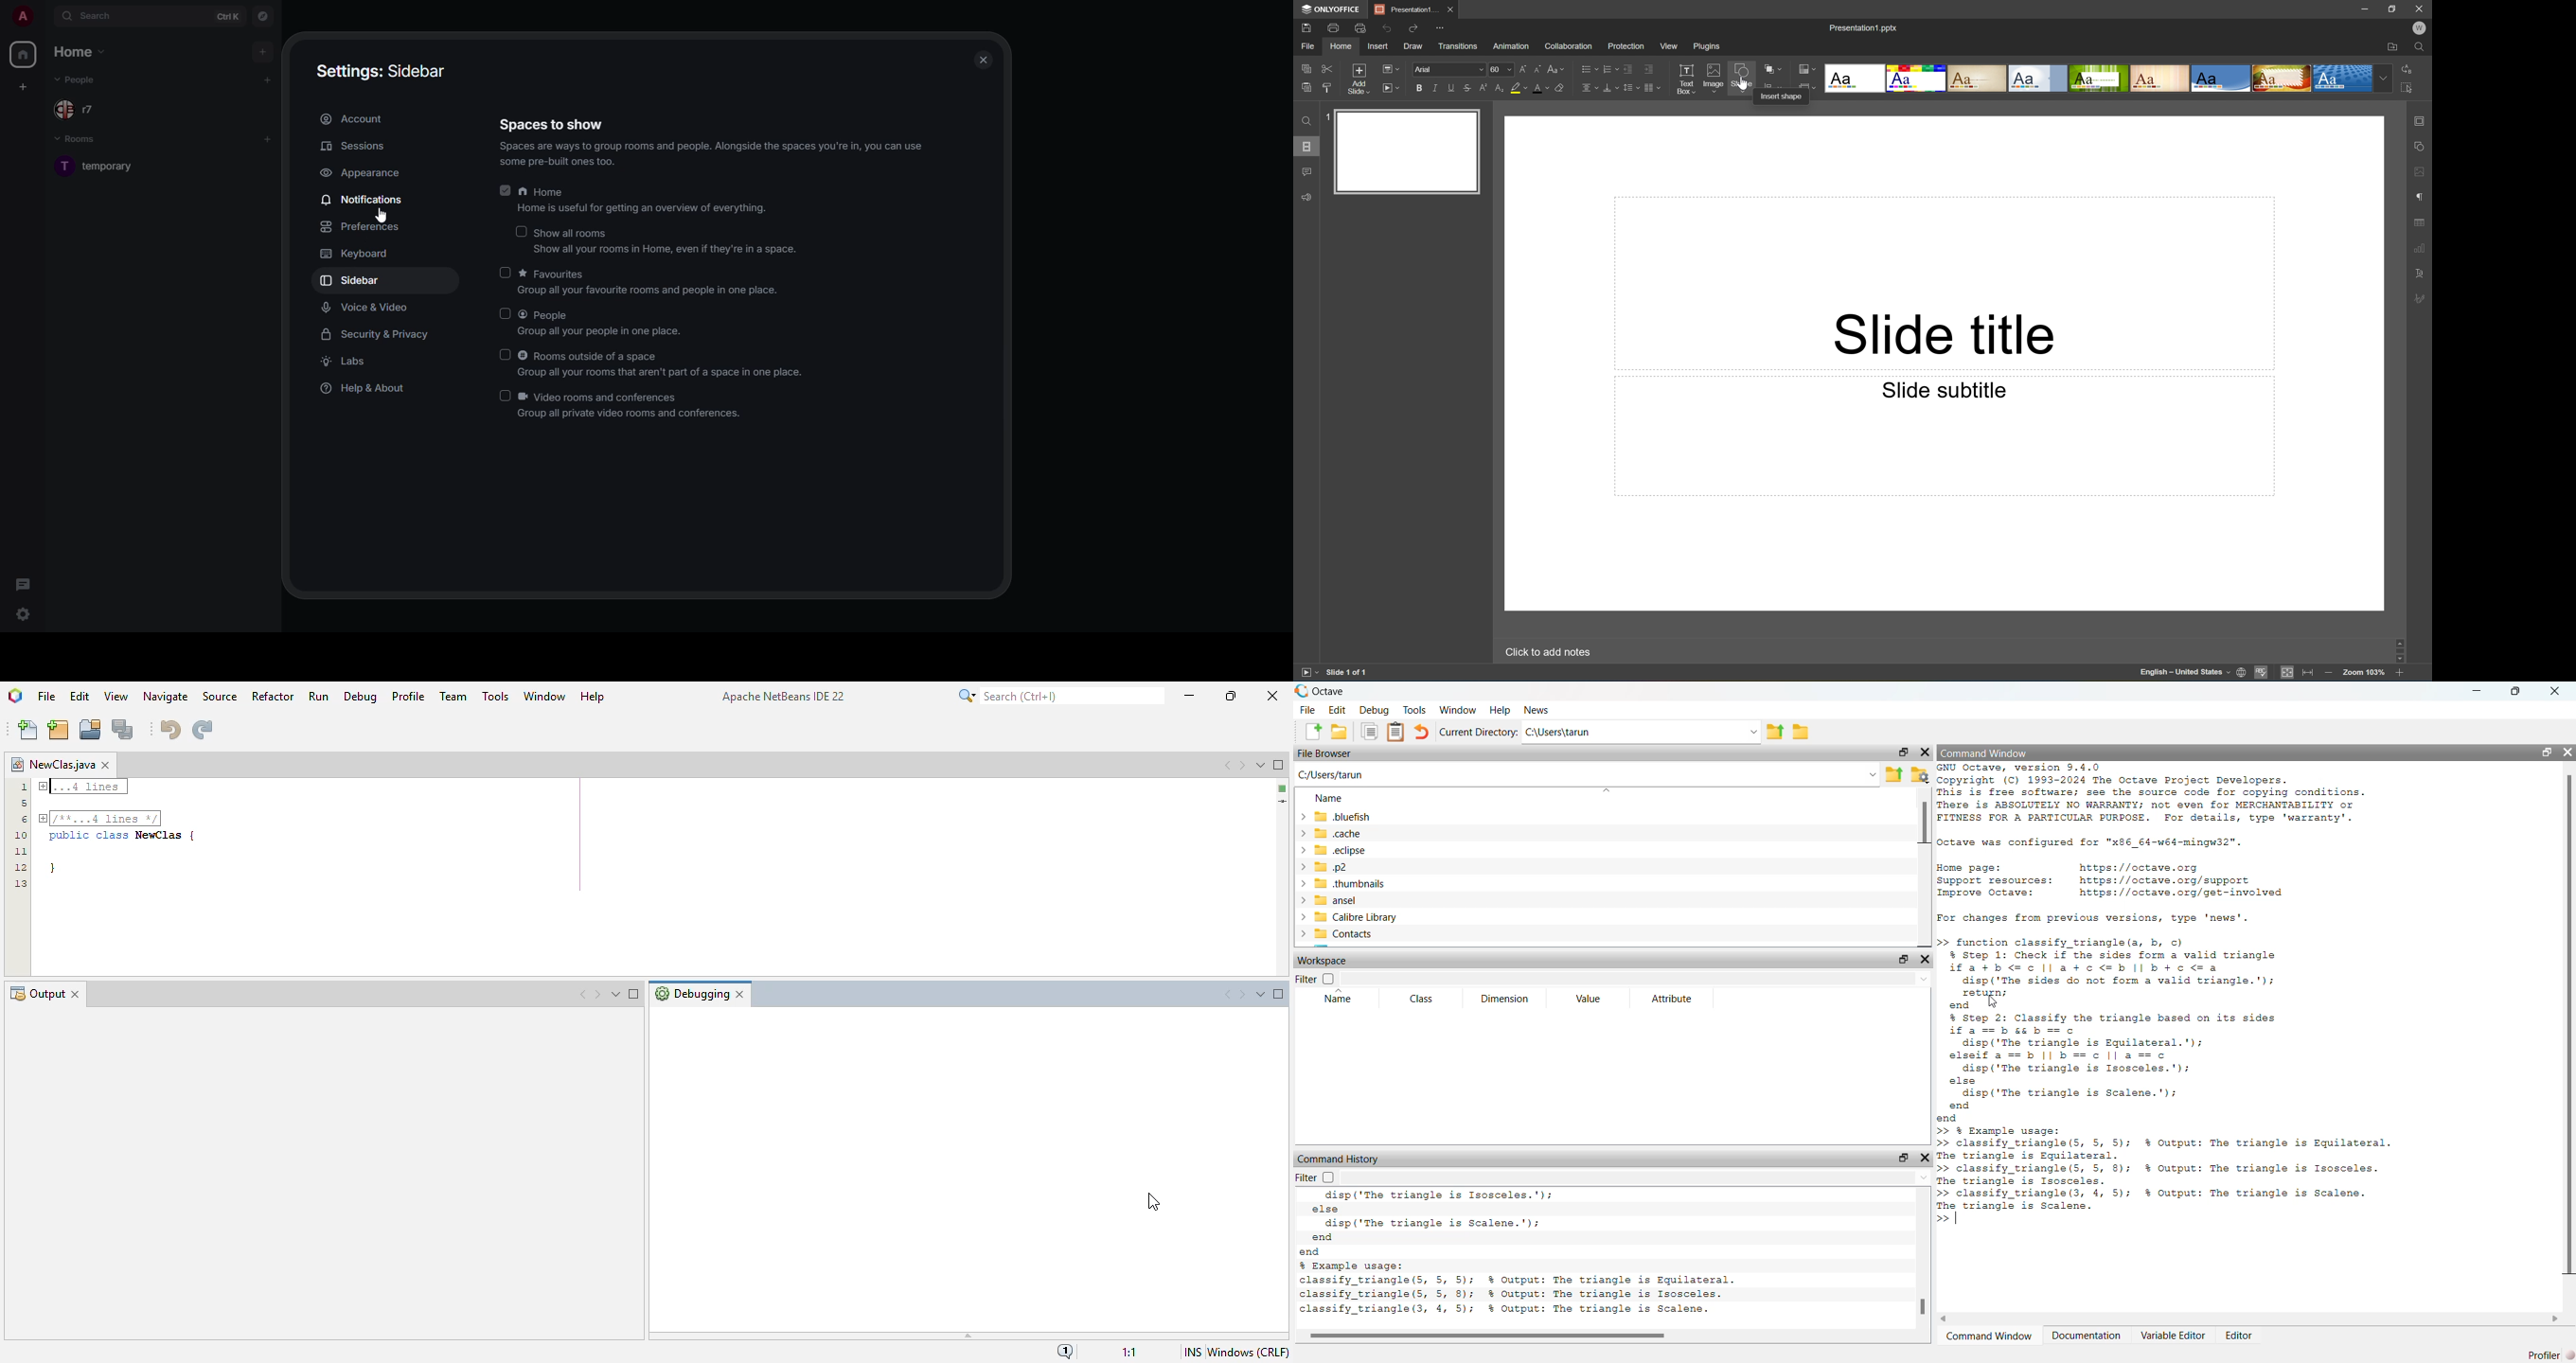 Image resolution: width=2576 pixels, height=1372 pixels. I want to click on Type of slides, so click(2107, 78).